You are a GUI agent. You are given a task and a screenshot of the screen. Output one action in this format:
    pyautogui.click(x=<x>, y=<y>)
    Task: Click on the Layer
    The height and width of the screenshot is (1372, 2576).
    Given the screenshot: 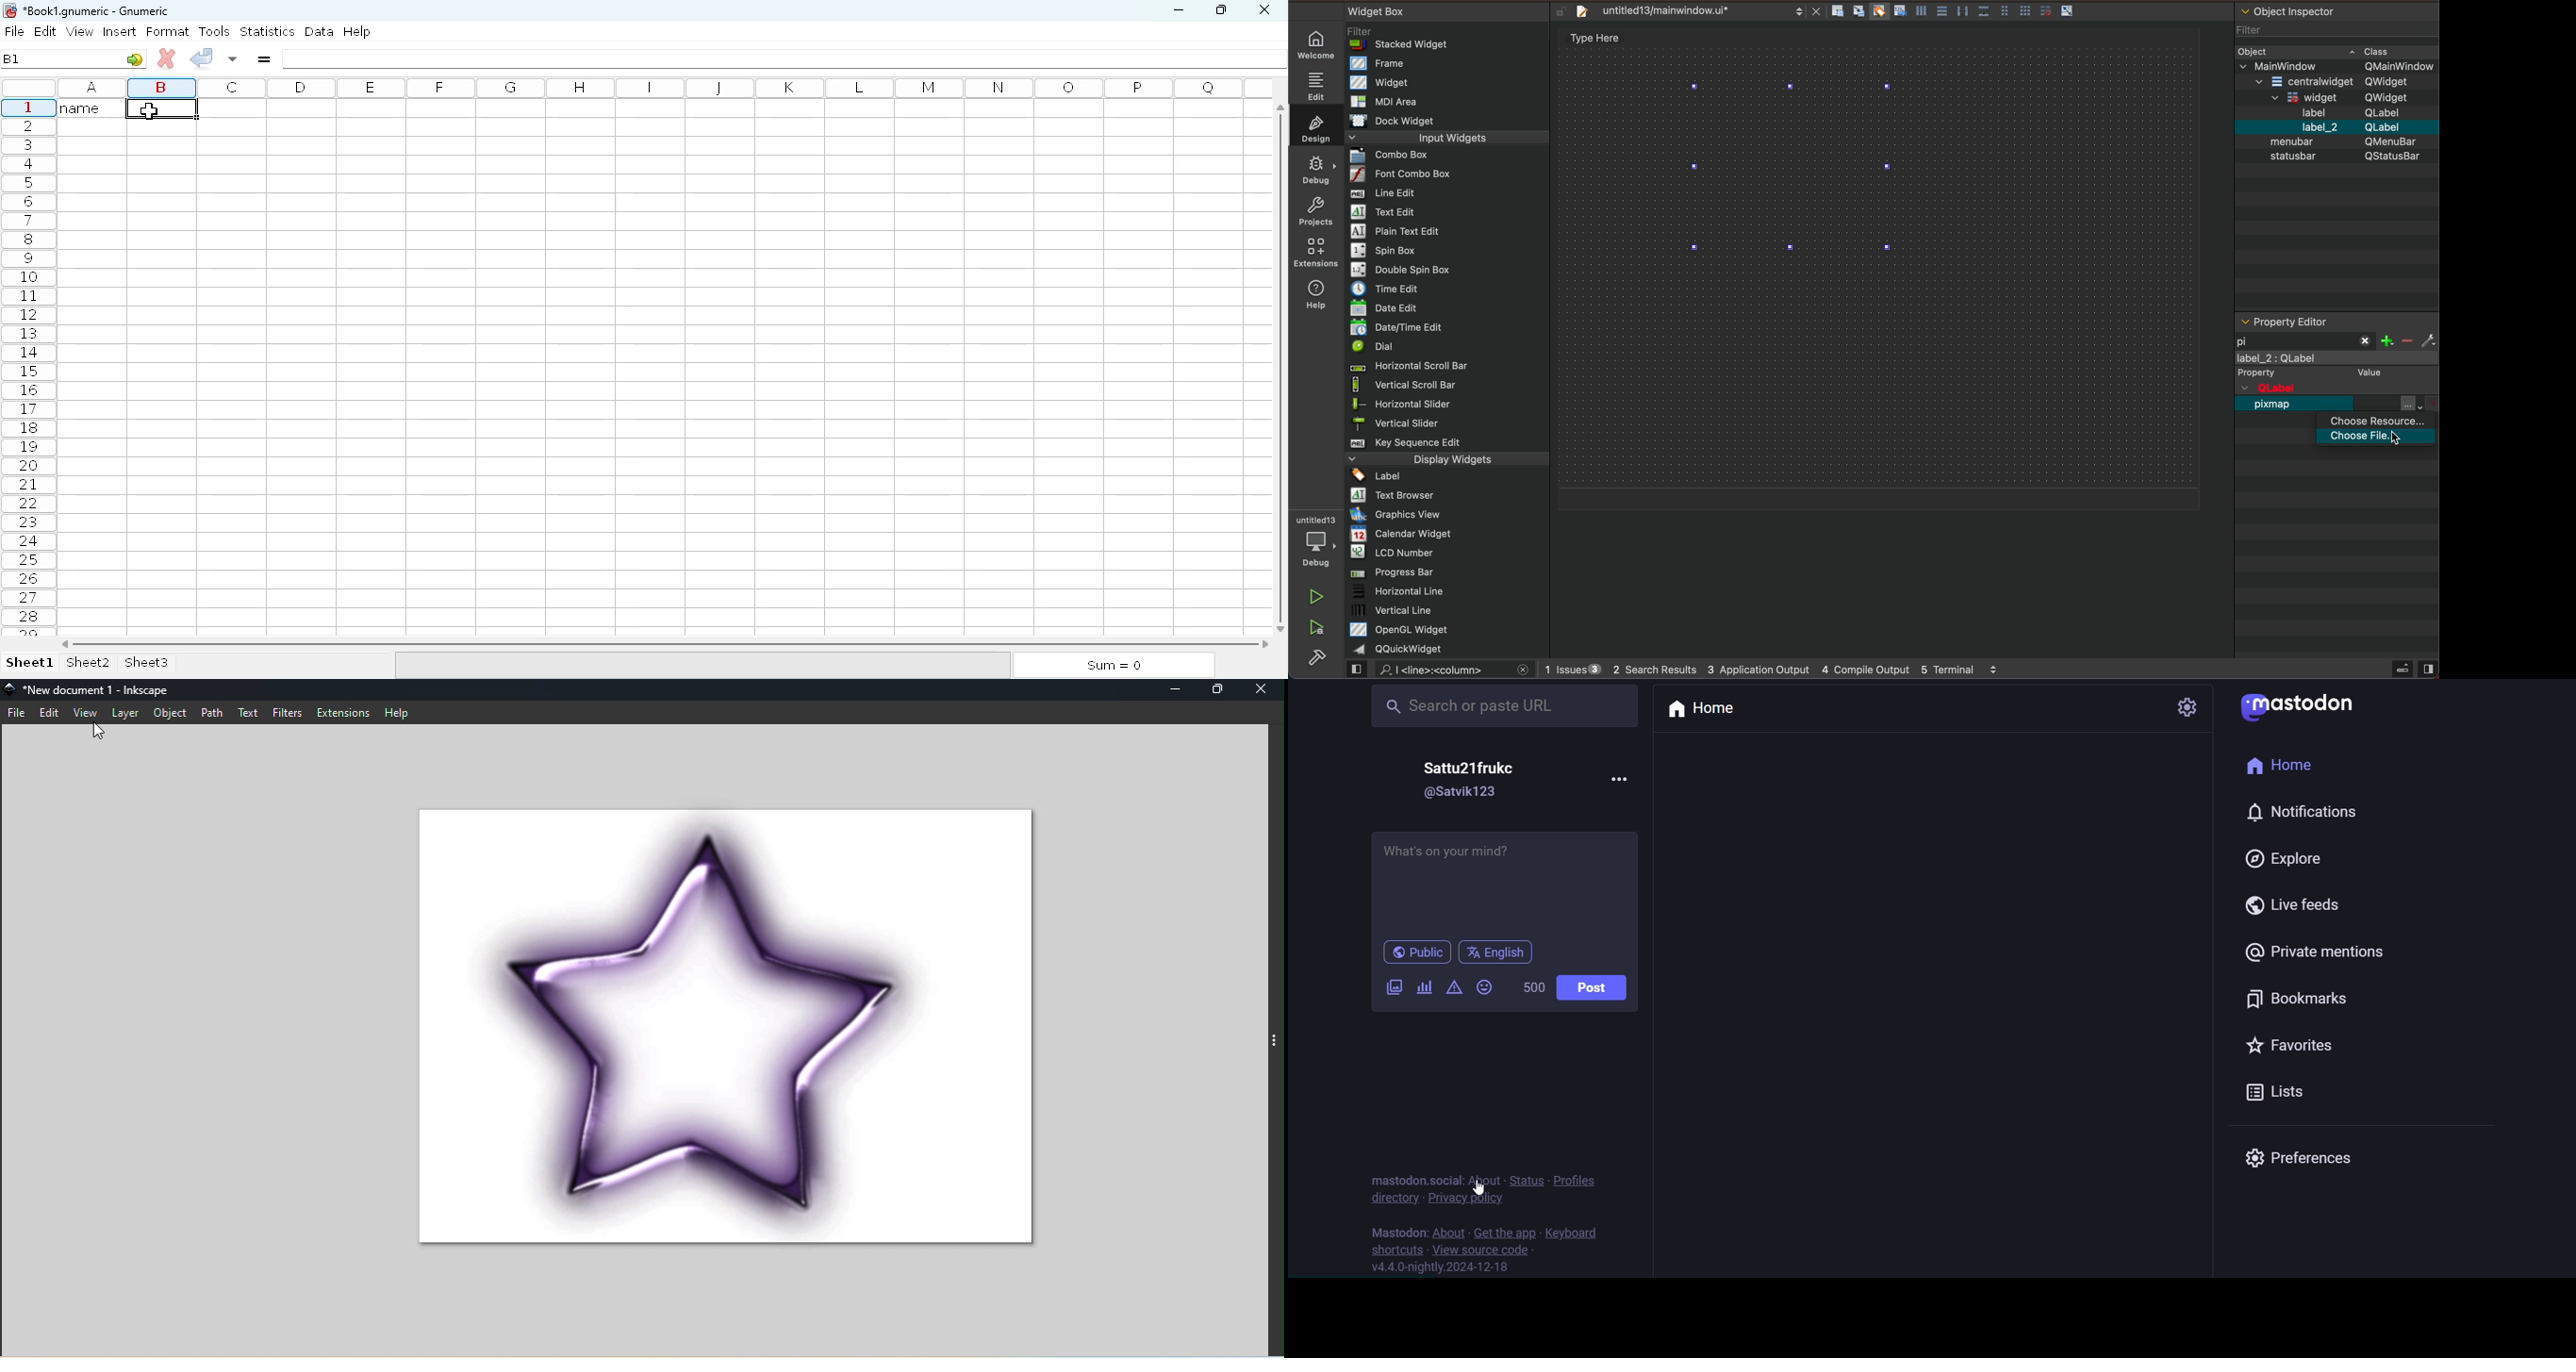 What is the action you would take?
    pyautogui.click(x=124, y=711)
    